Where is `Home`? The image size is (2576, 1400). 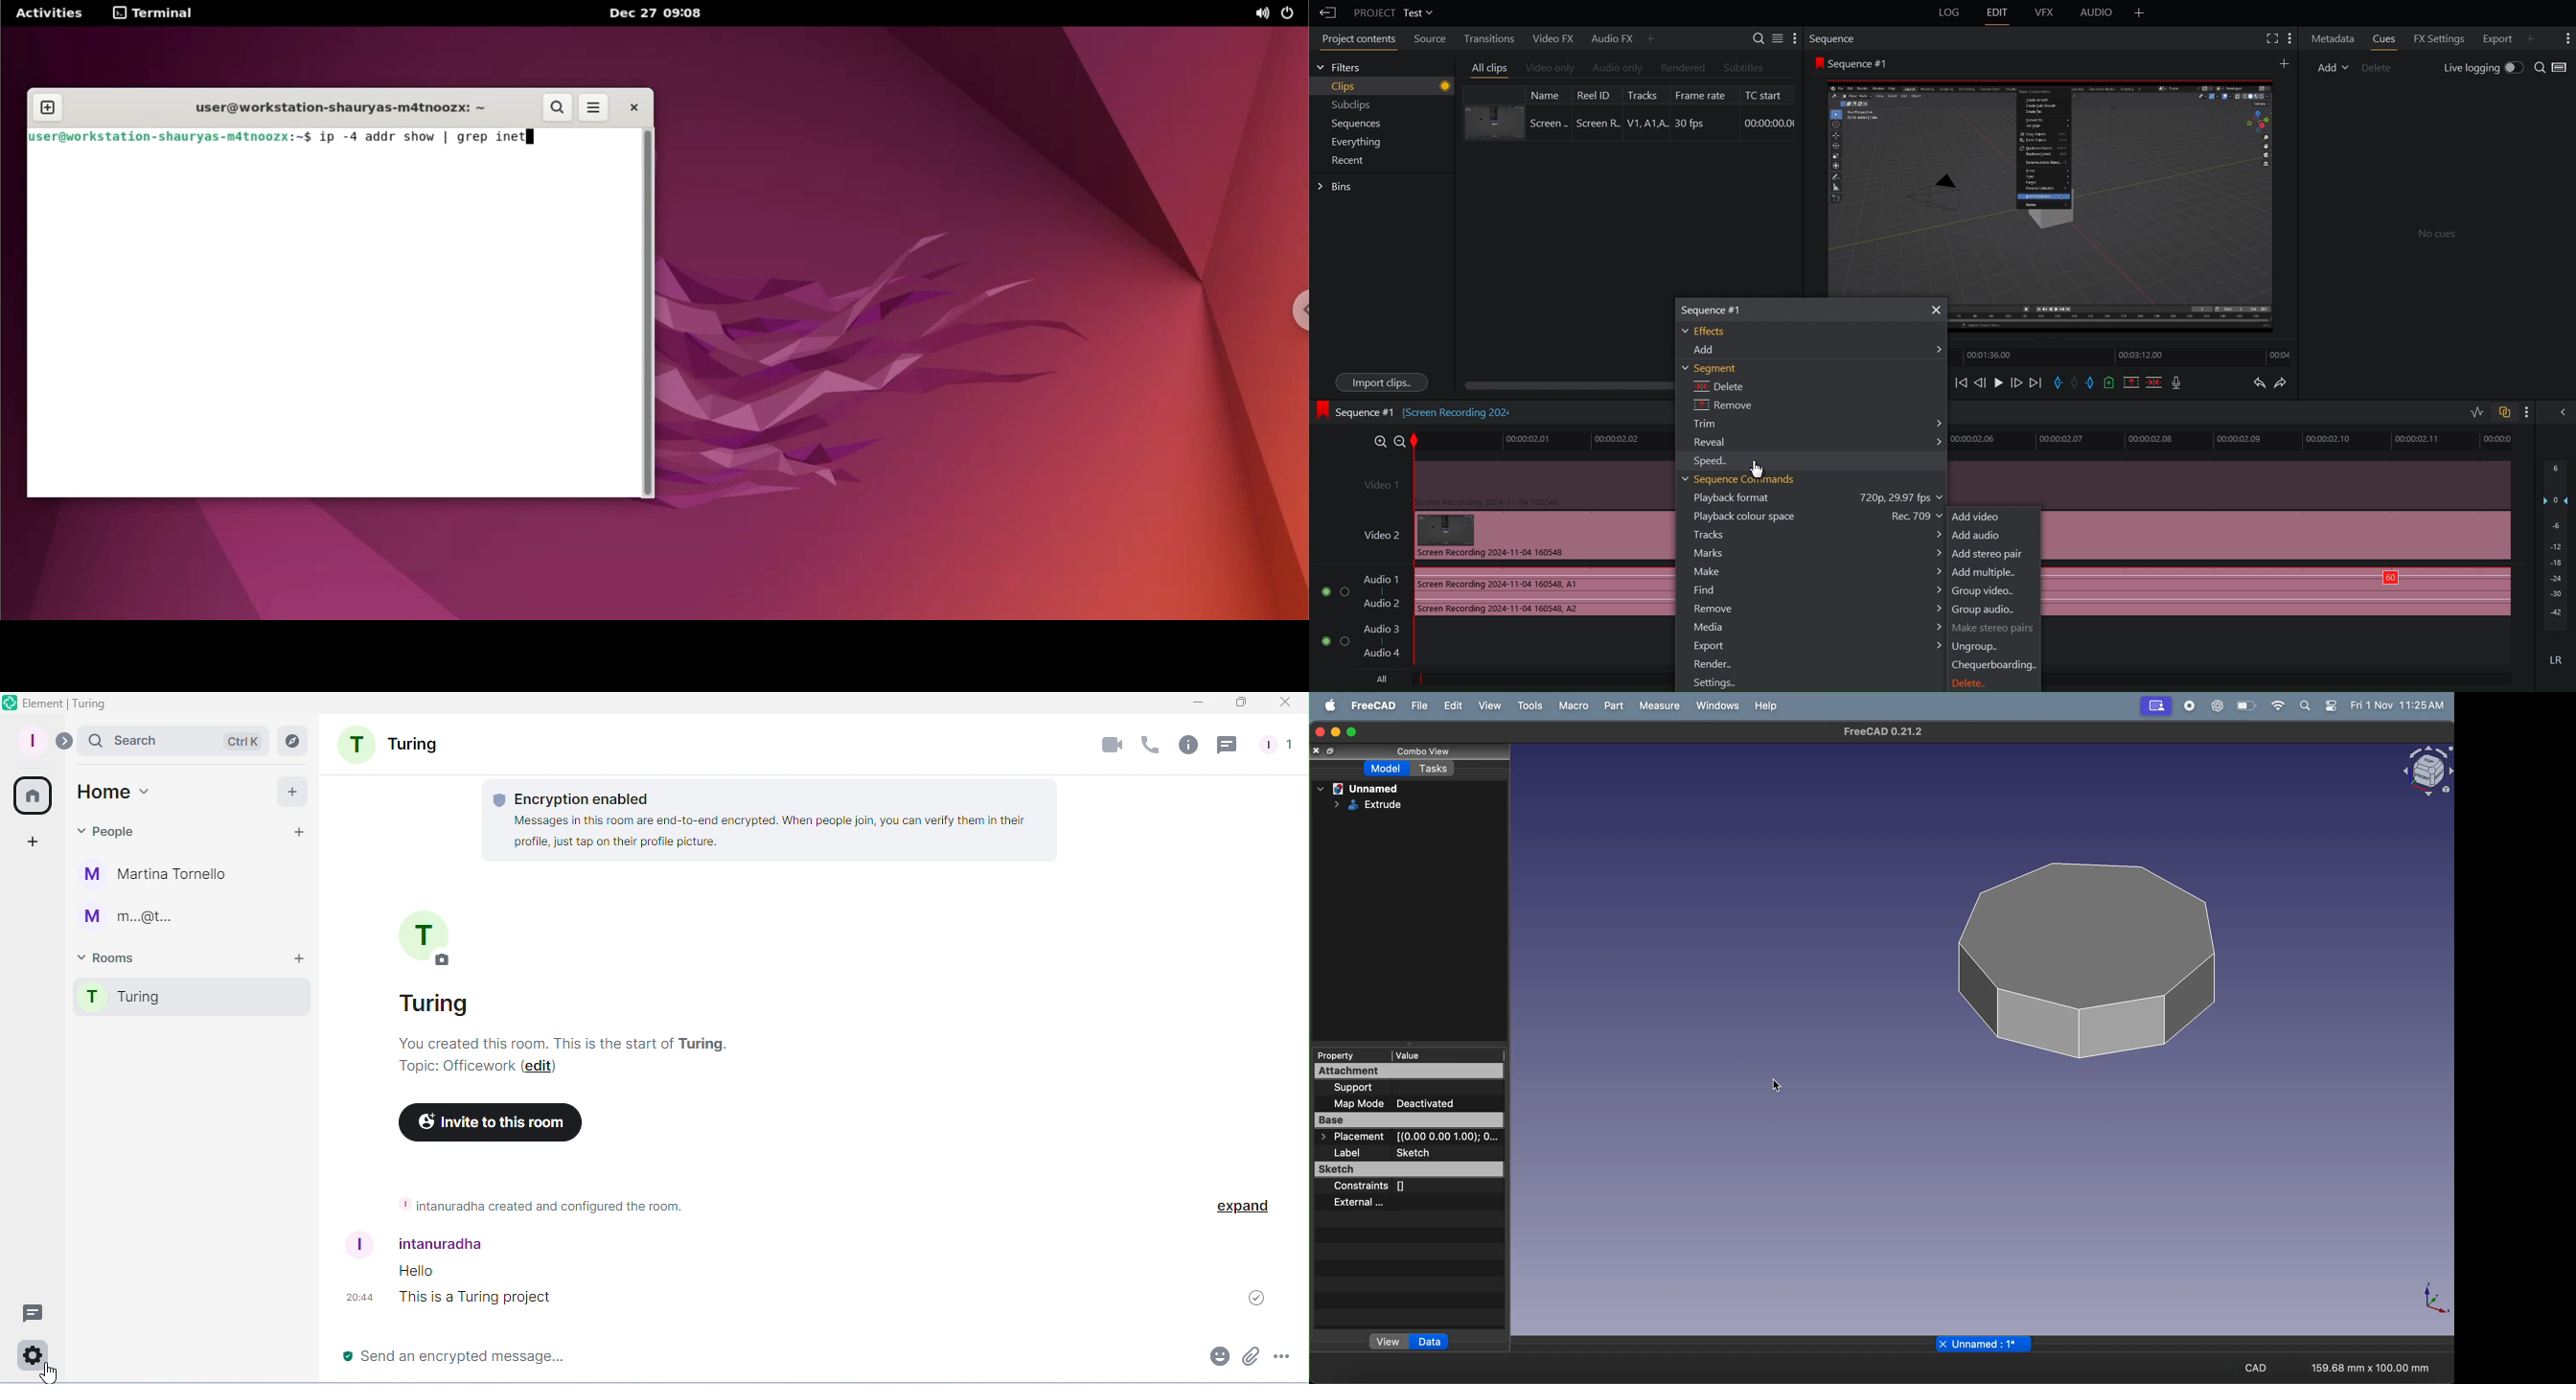 Home is located at coordinates (113, 795).